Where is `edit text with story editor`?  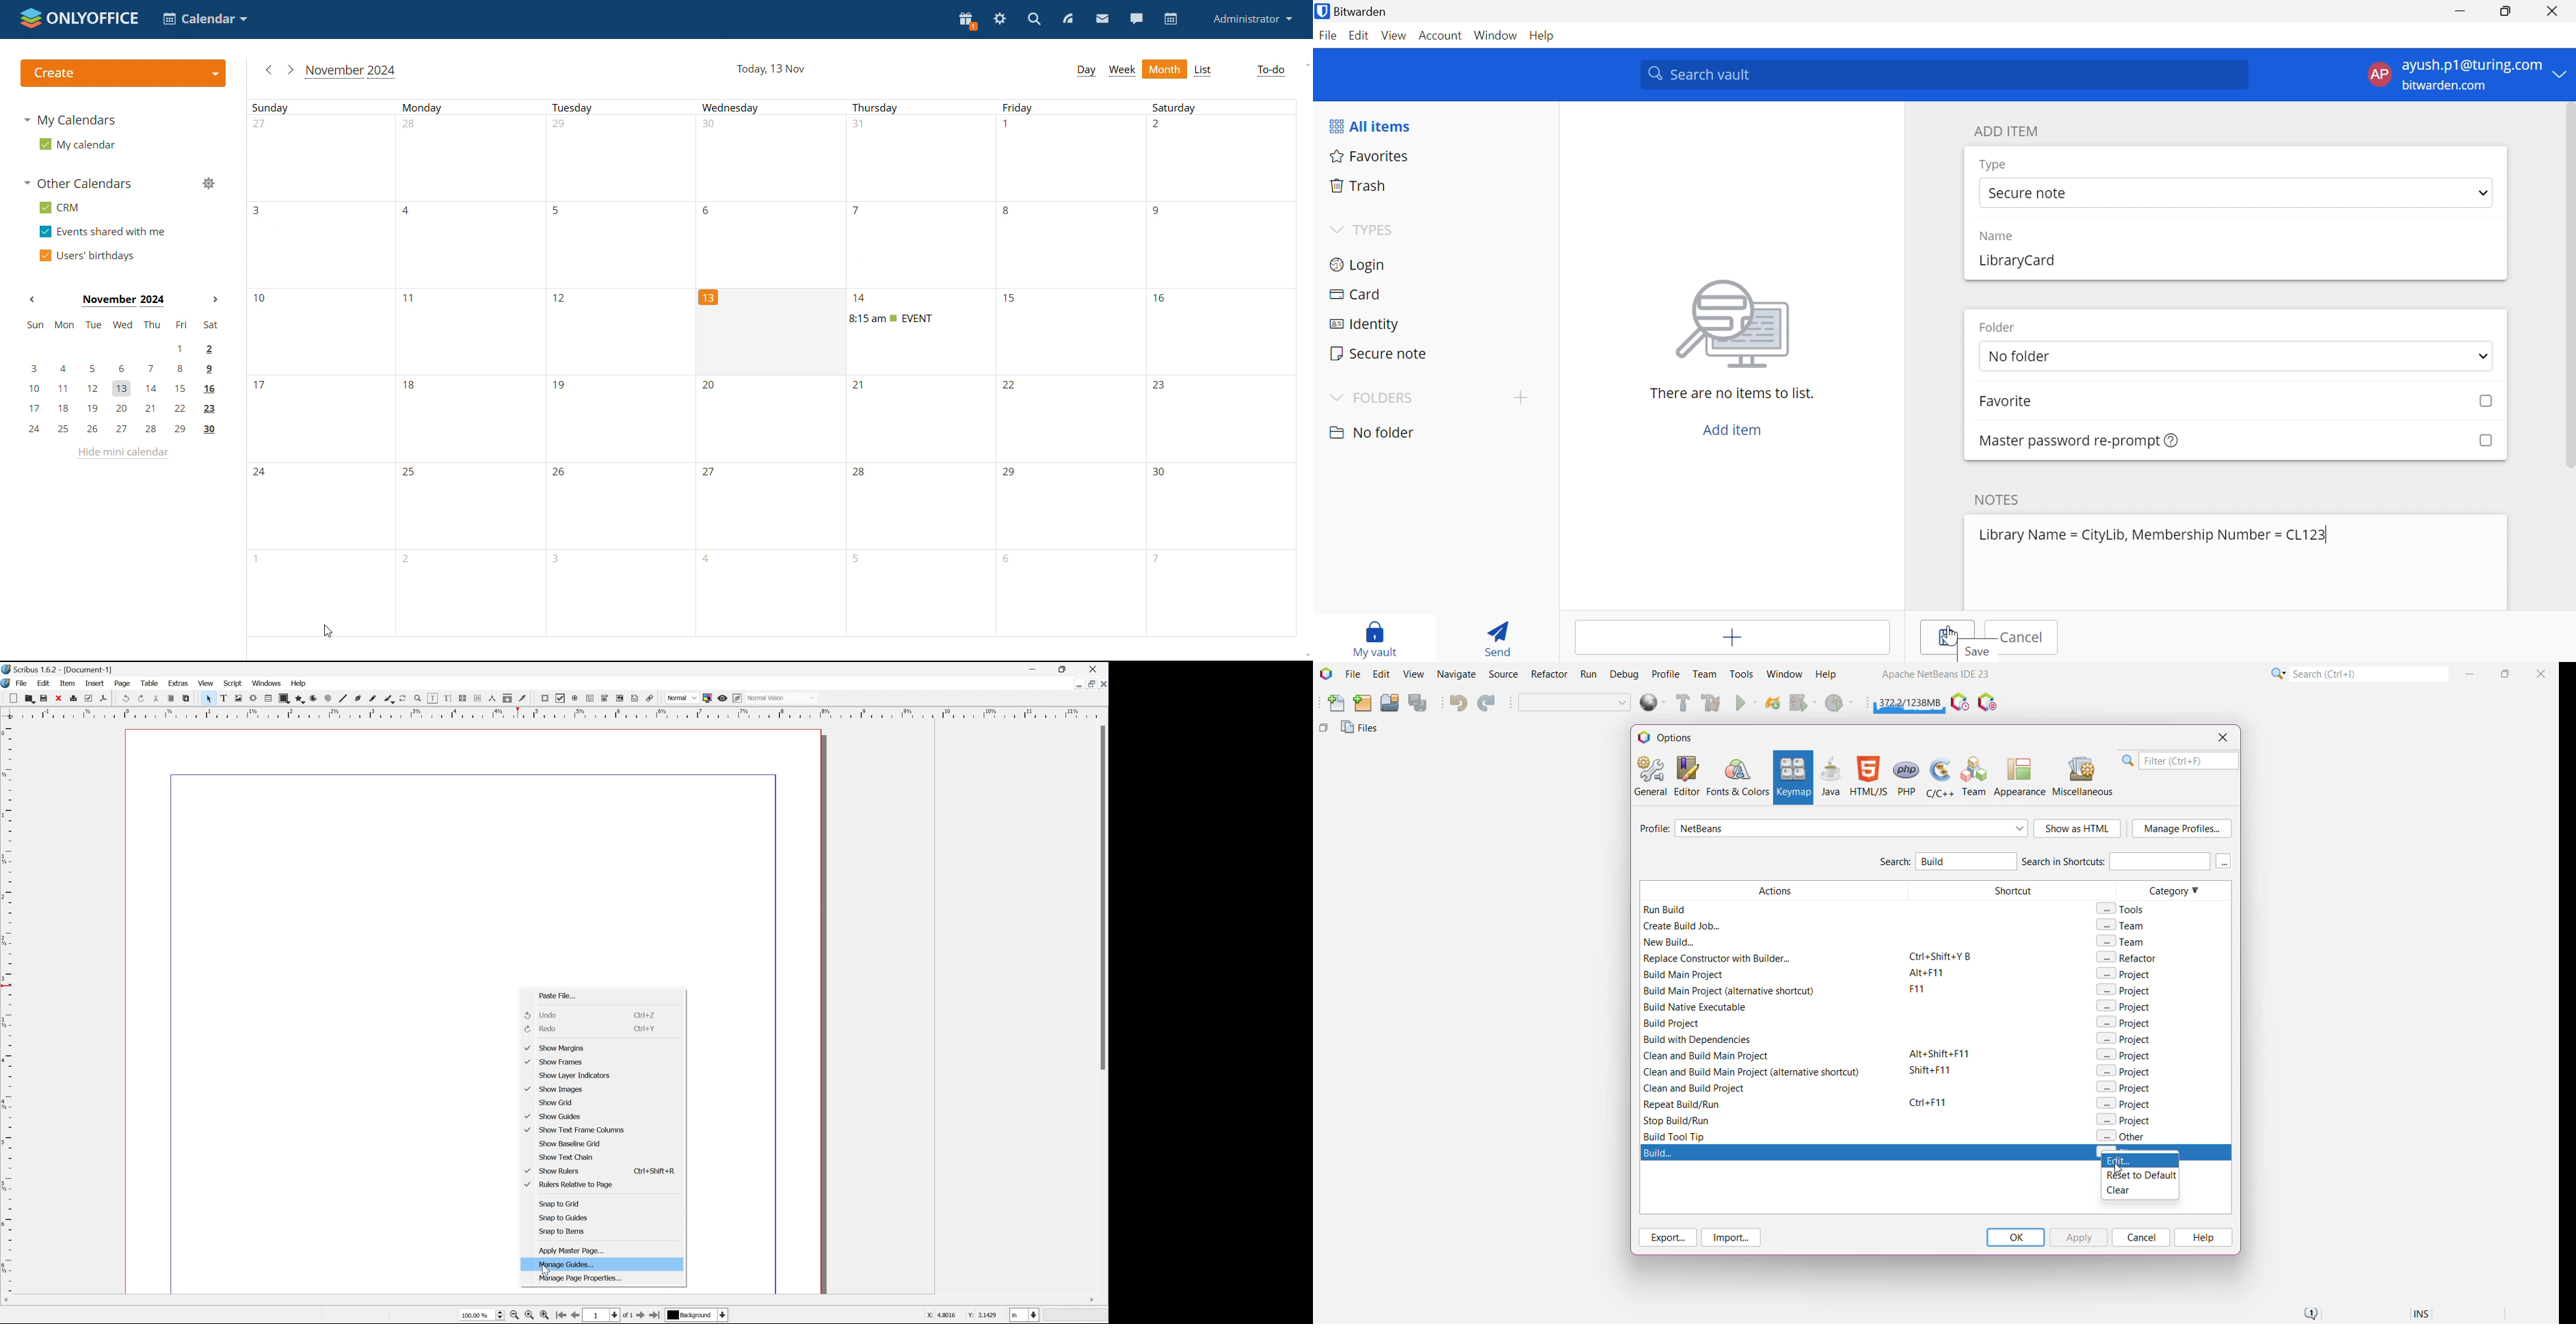 edit text with story editor is located at coordinates (448, 698).